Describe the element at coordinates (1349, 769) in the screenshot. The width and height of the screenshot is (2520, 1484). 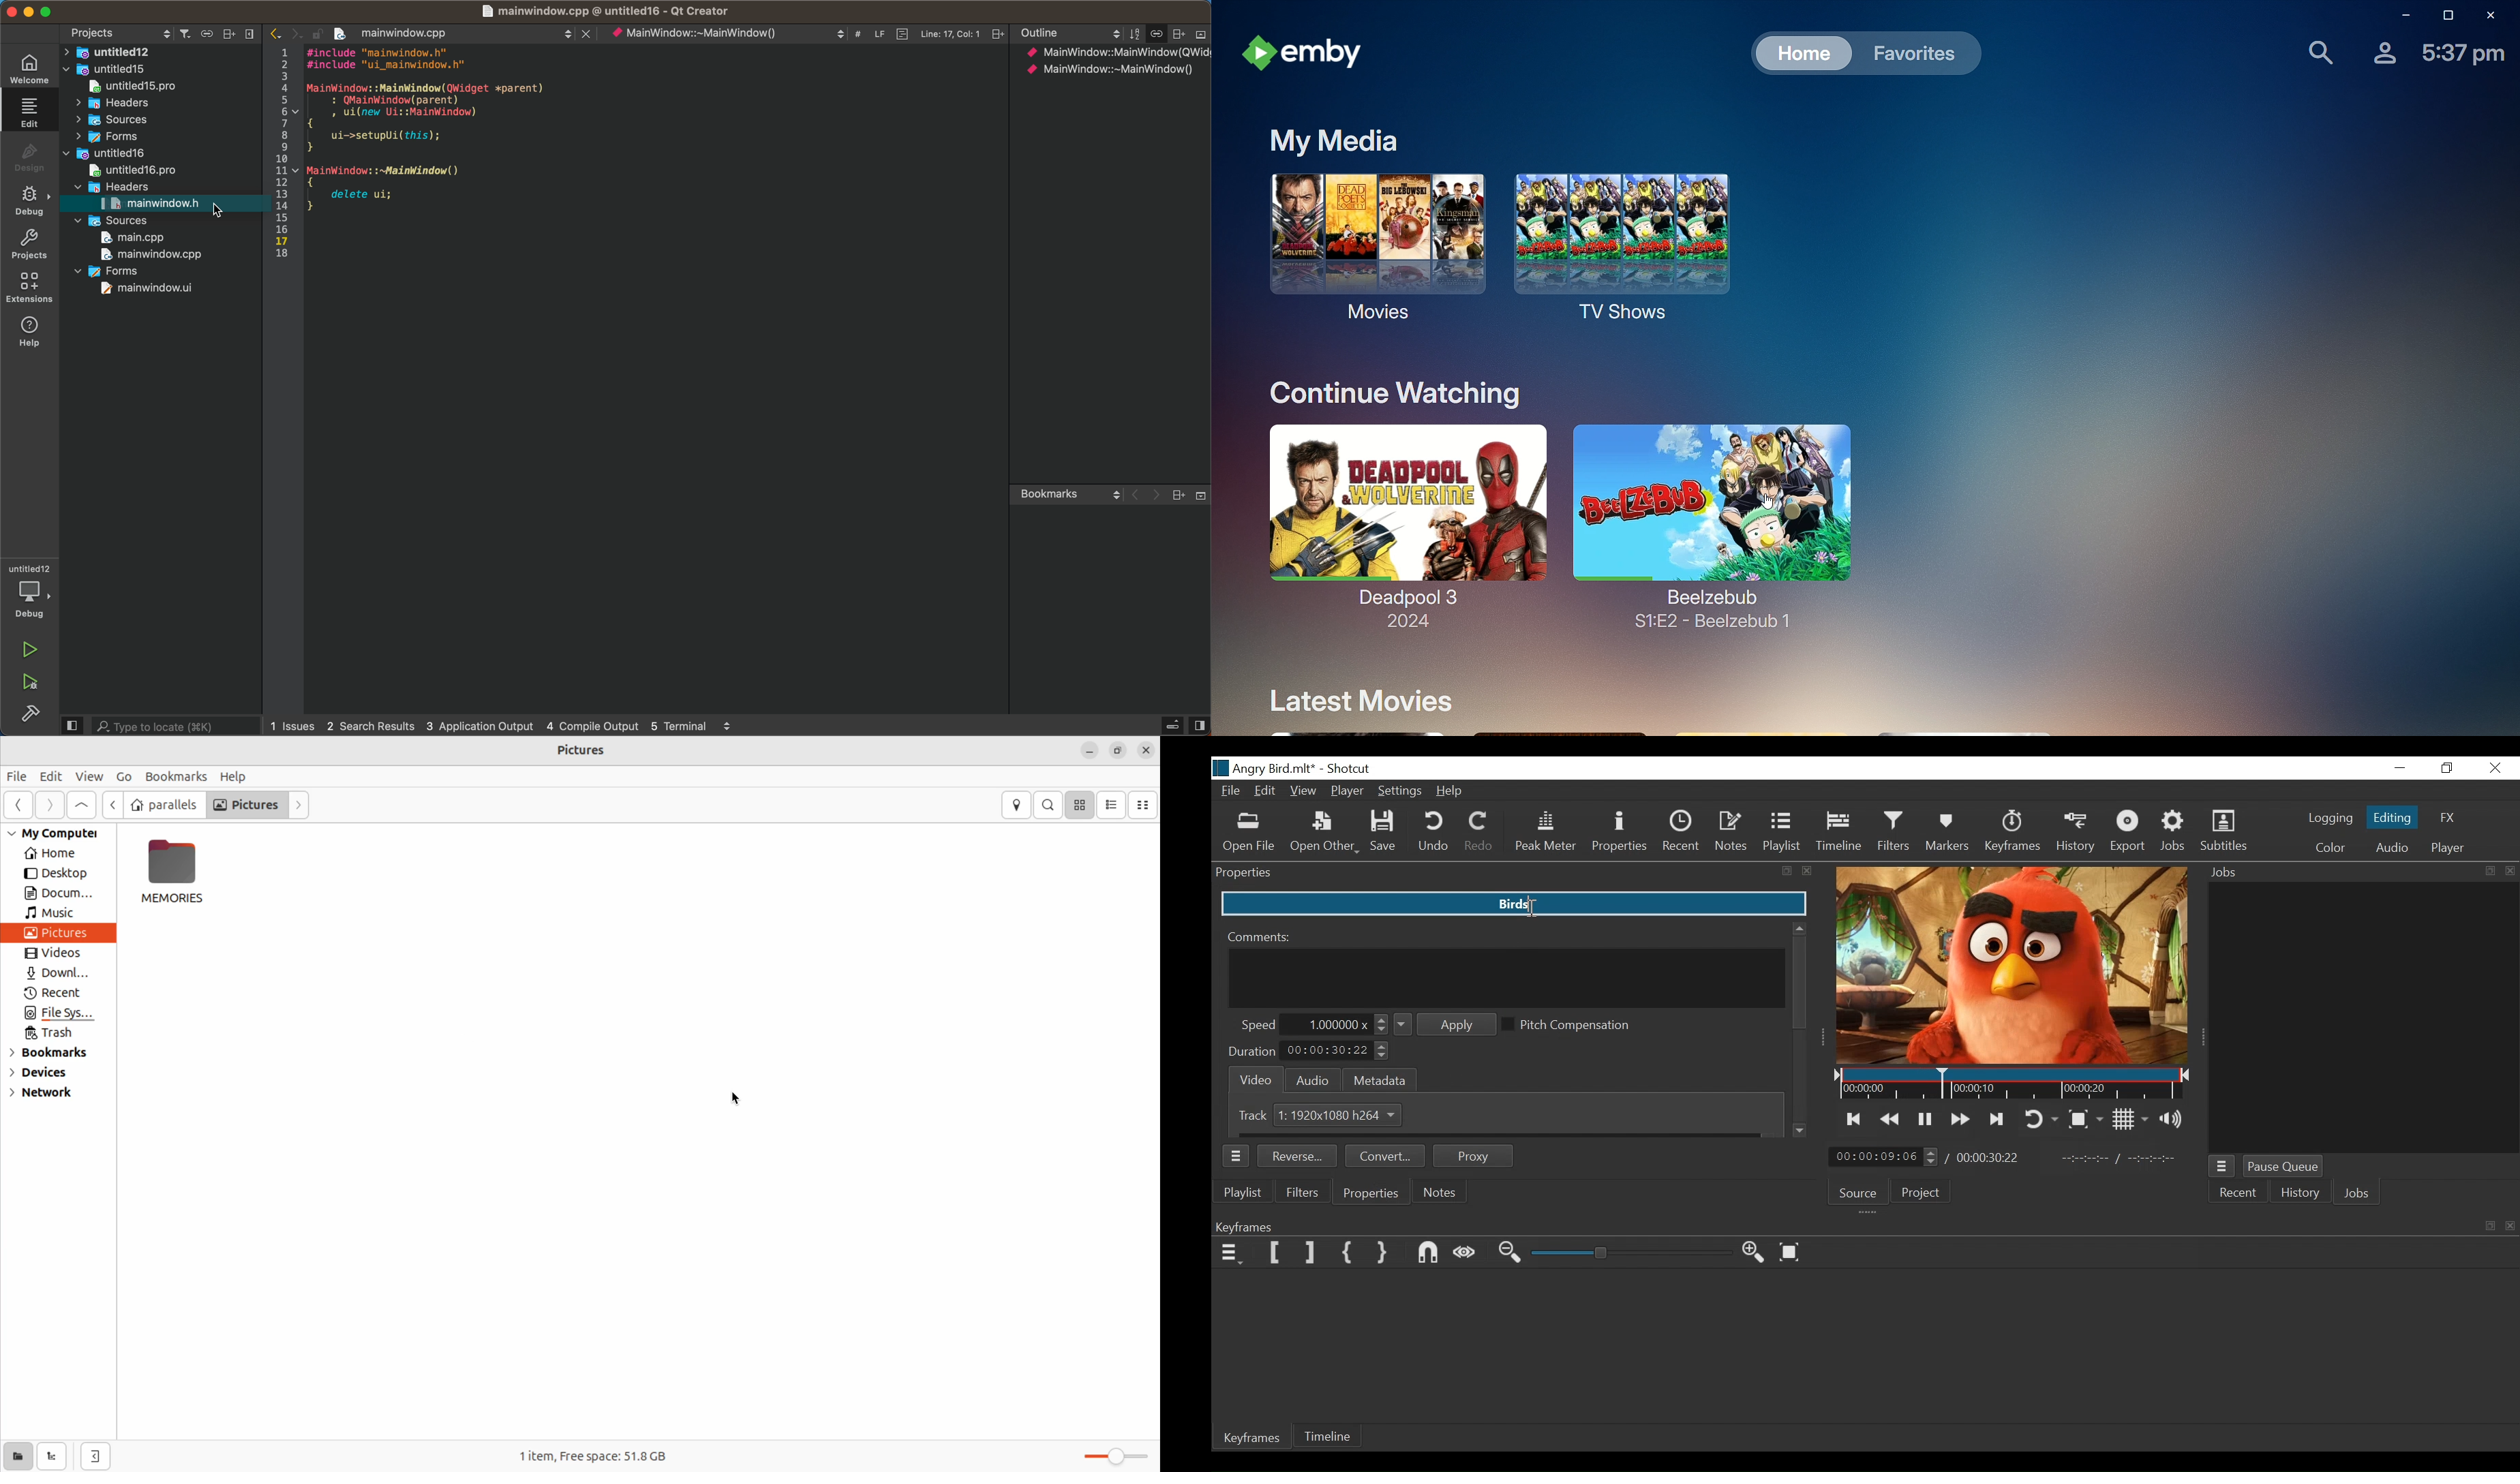
I see `Shotcut` at that location.